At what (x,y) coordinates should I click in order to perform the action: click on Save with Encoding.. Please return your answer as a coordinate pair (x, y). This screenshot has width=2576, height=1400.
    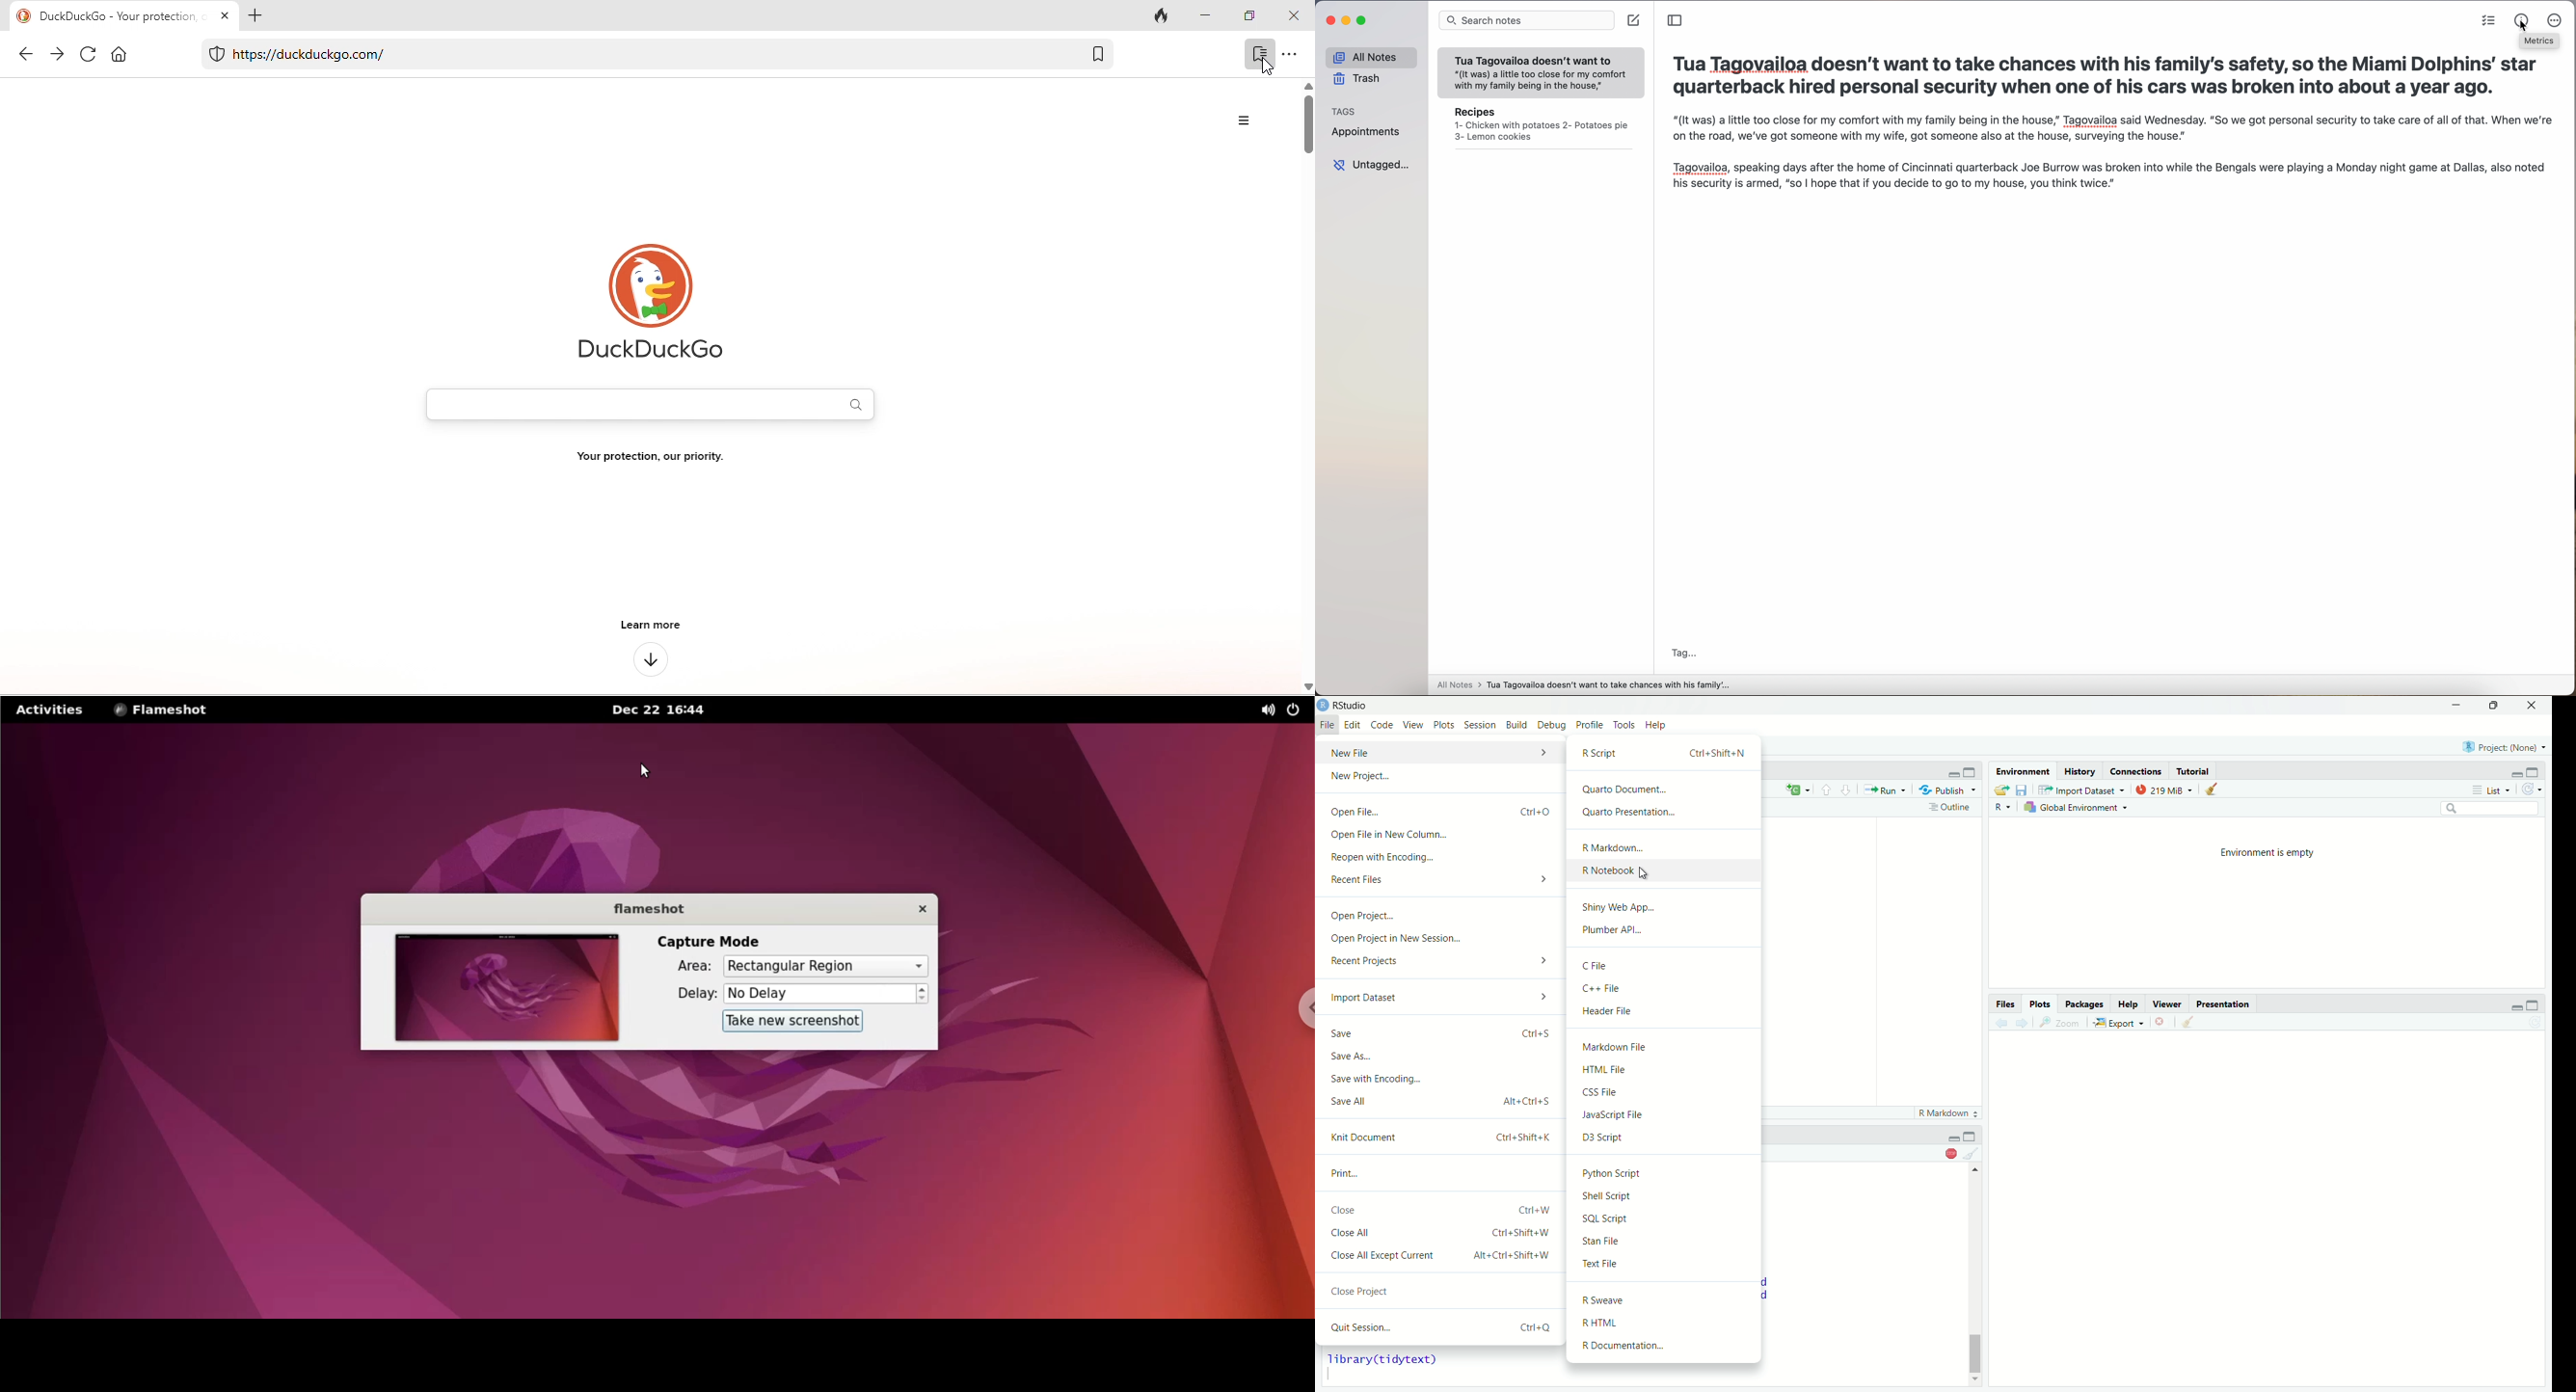
    Looking at the image, I should click on (1437, 1078).